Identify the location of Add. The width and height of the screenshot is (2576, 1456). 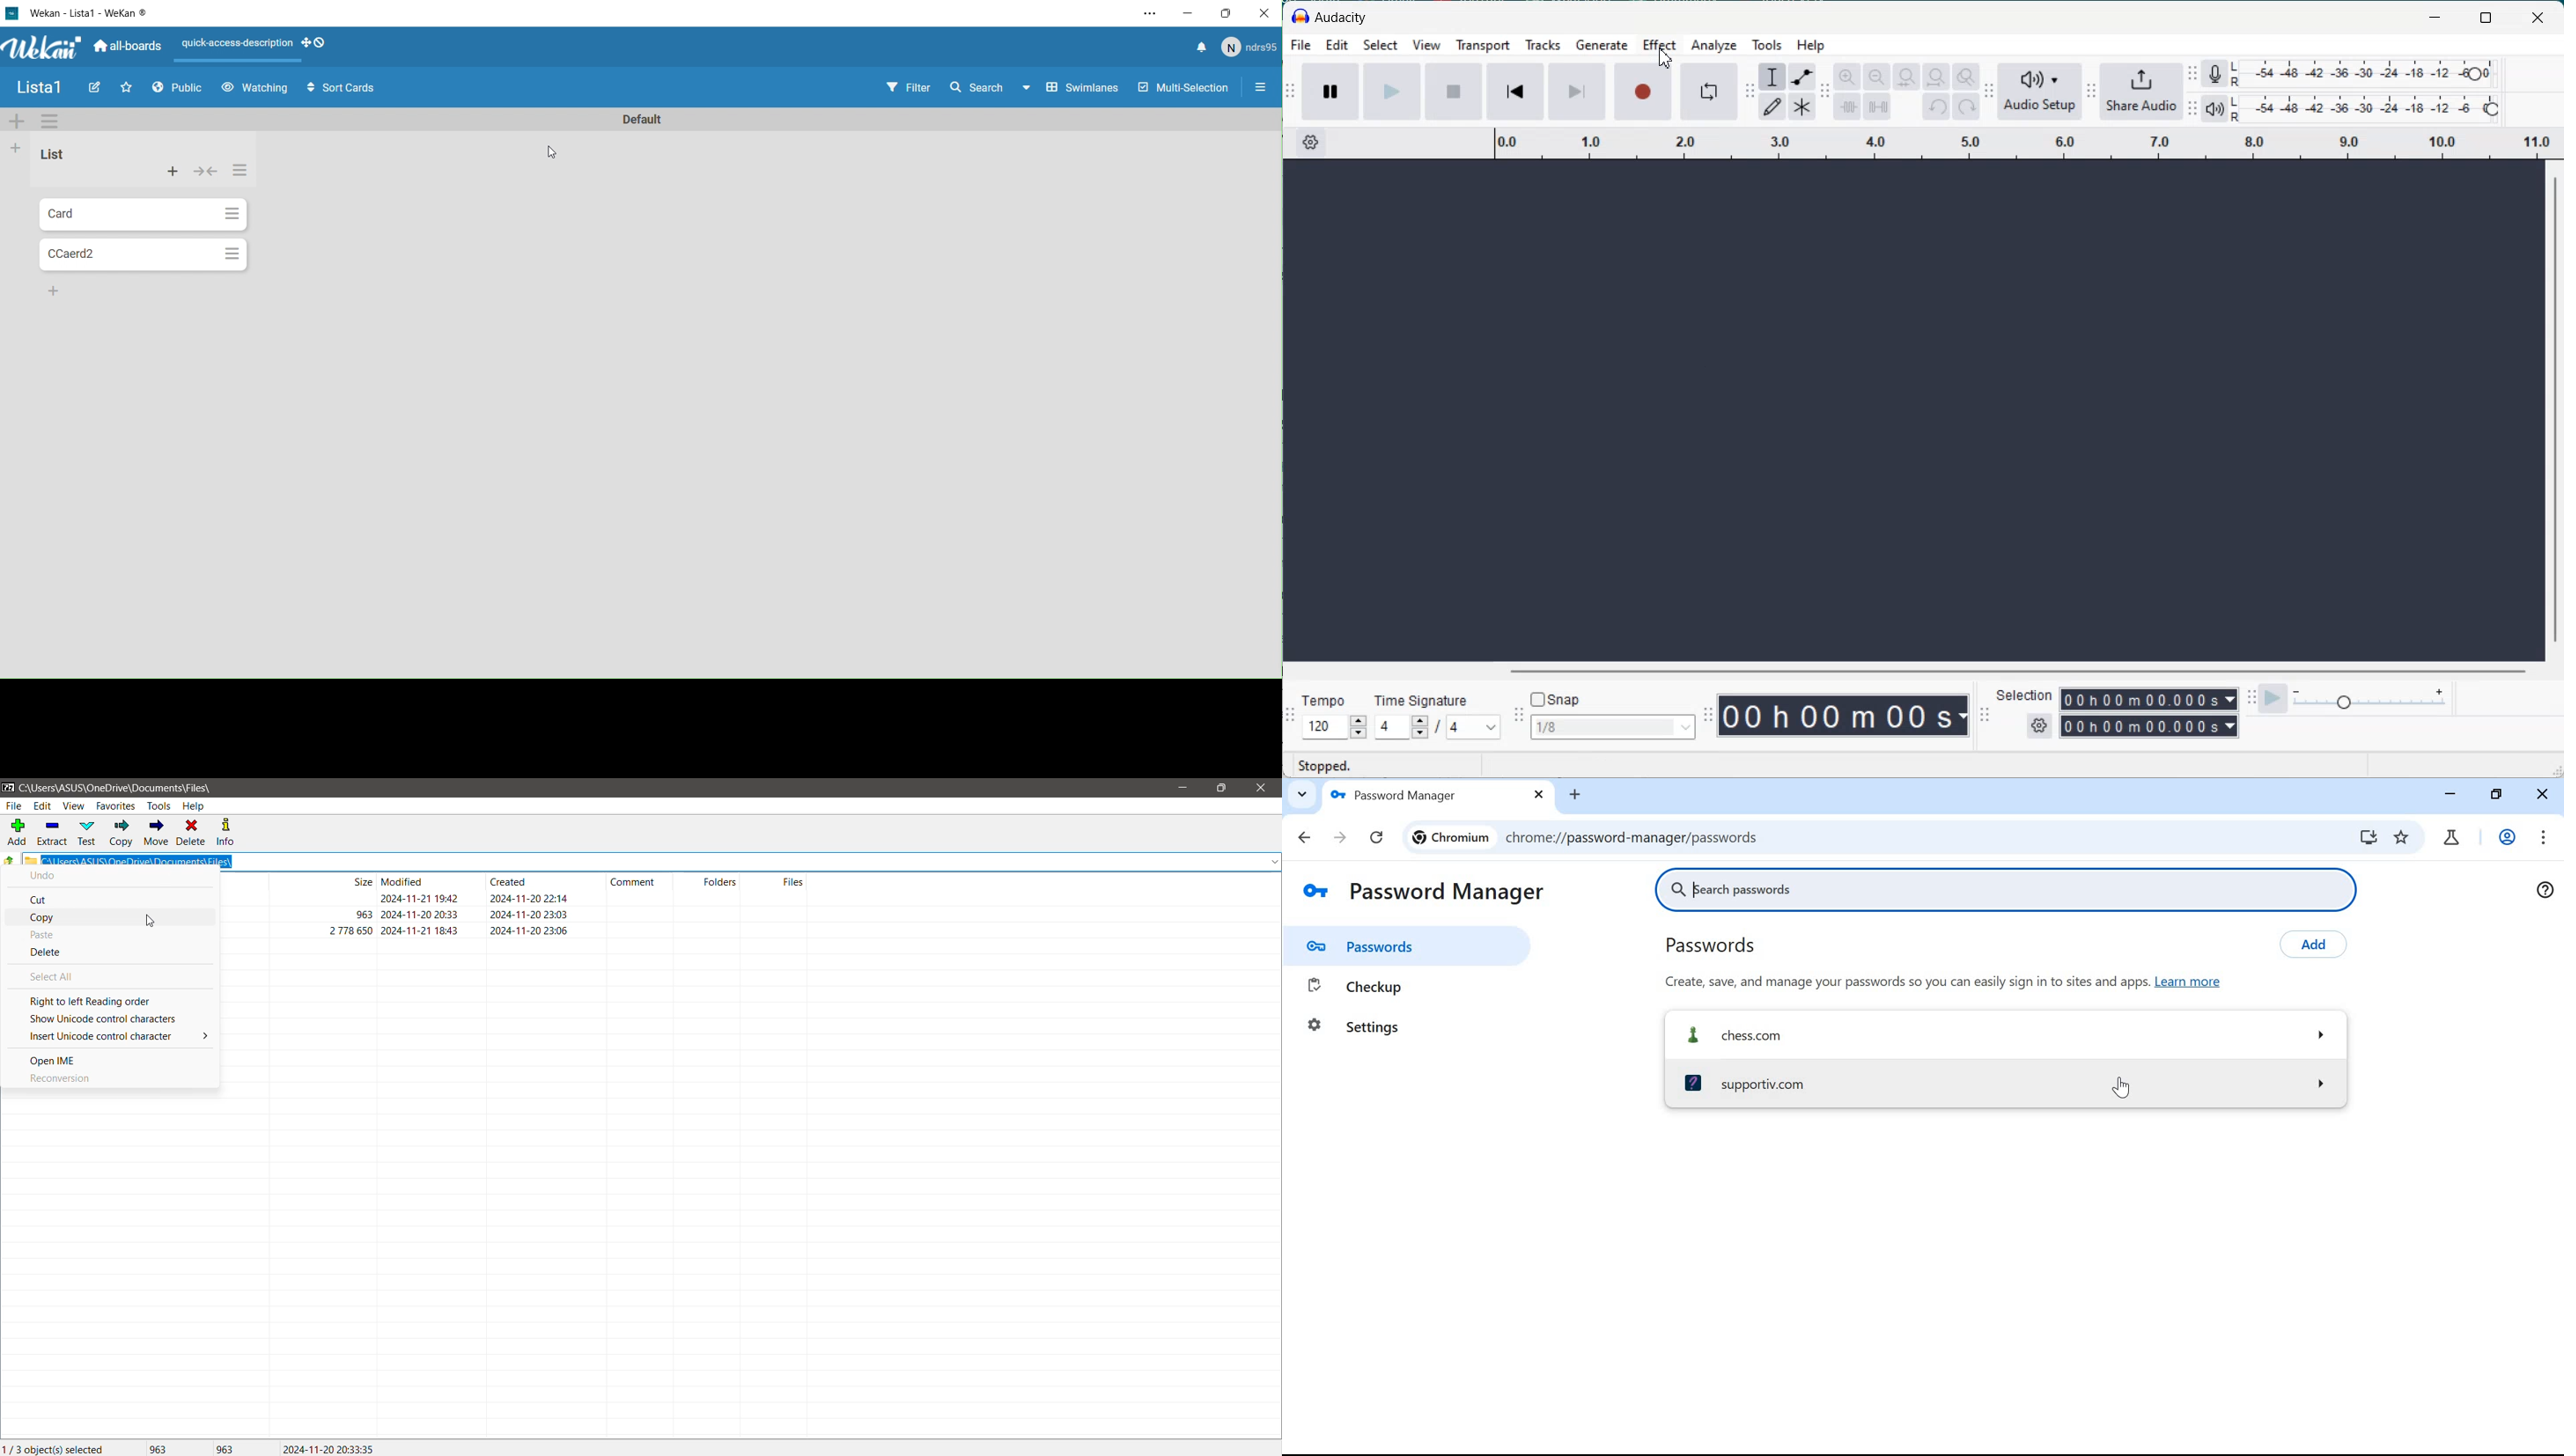
(53, 294).